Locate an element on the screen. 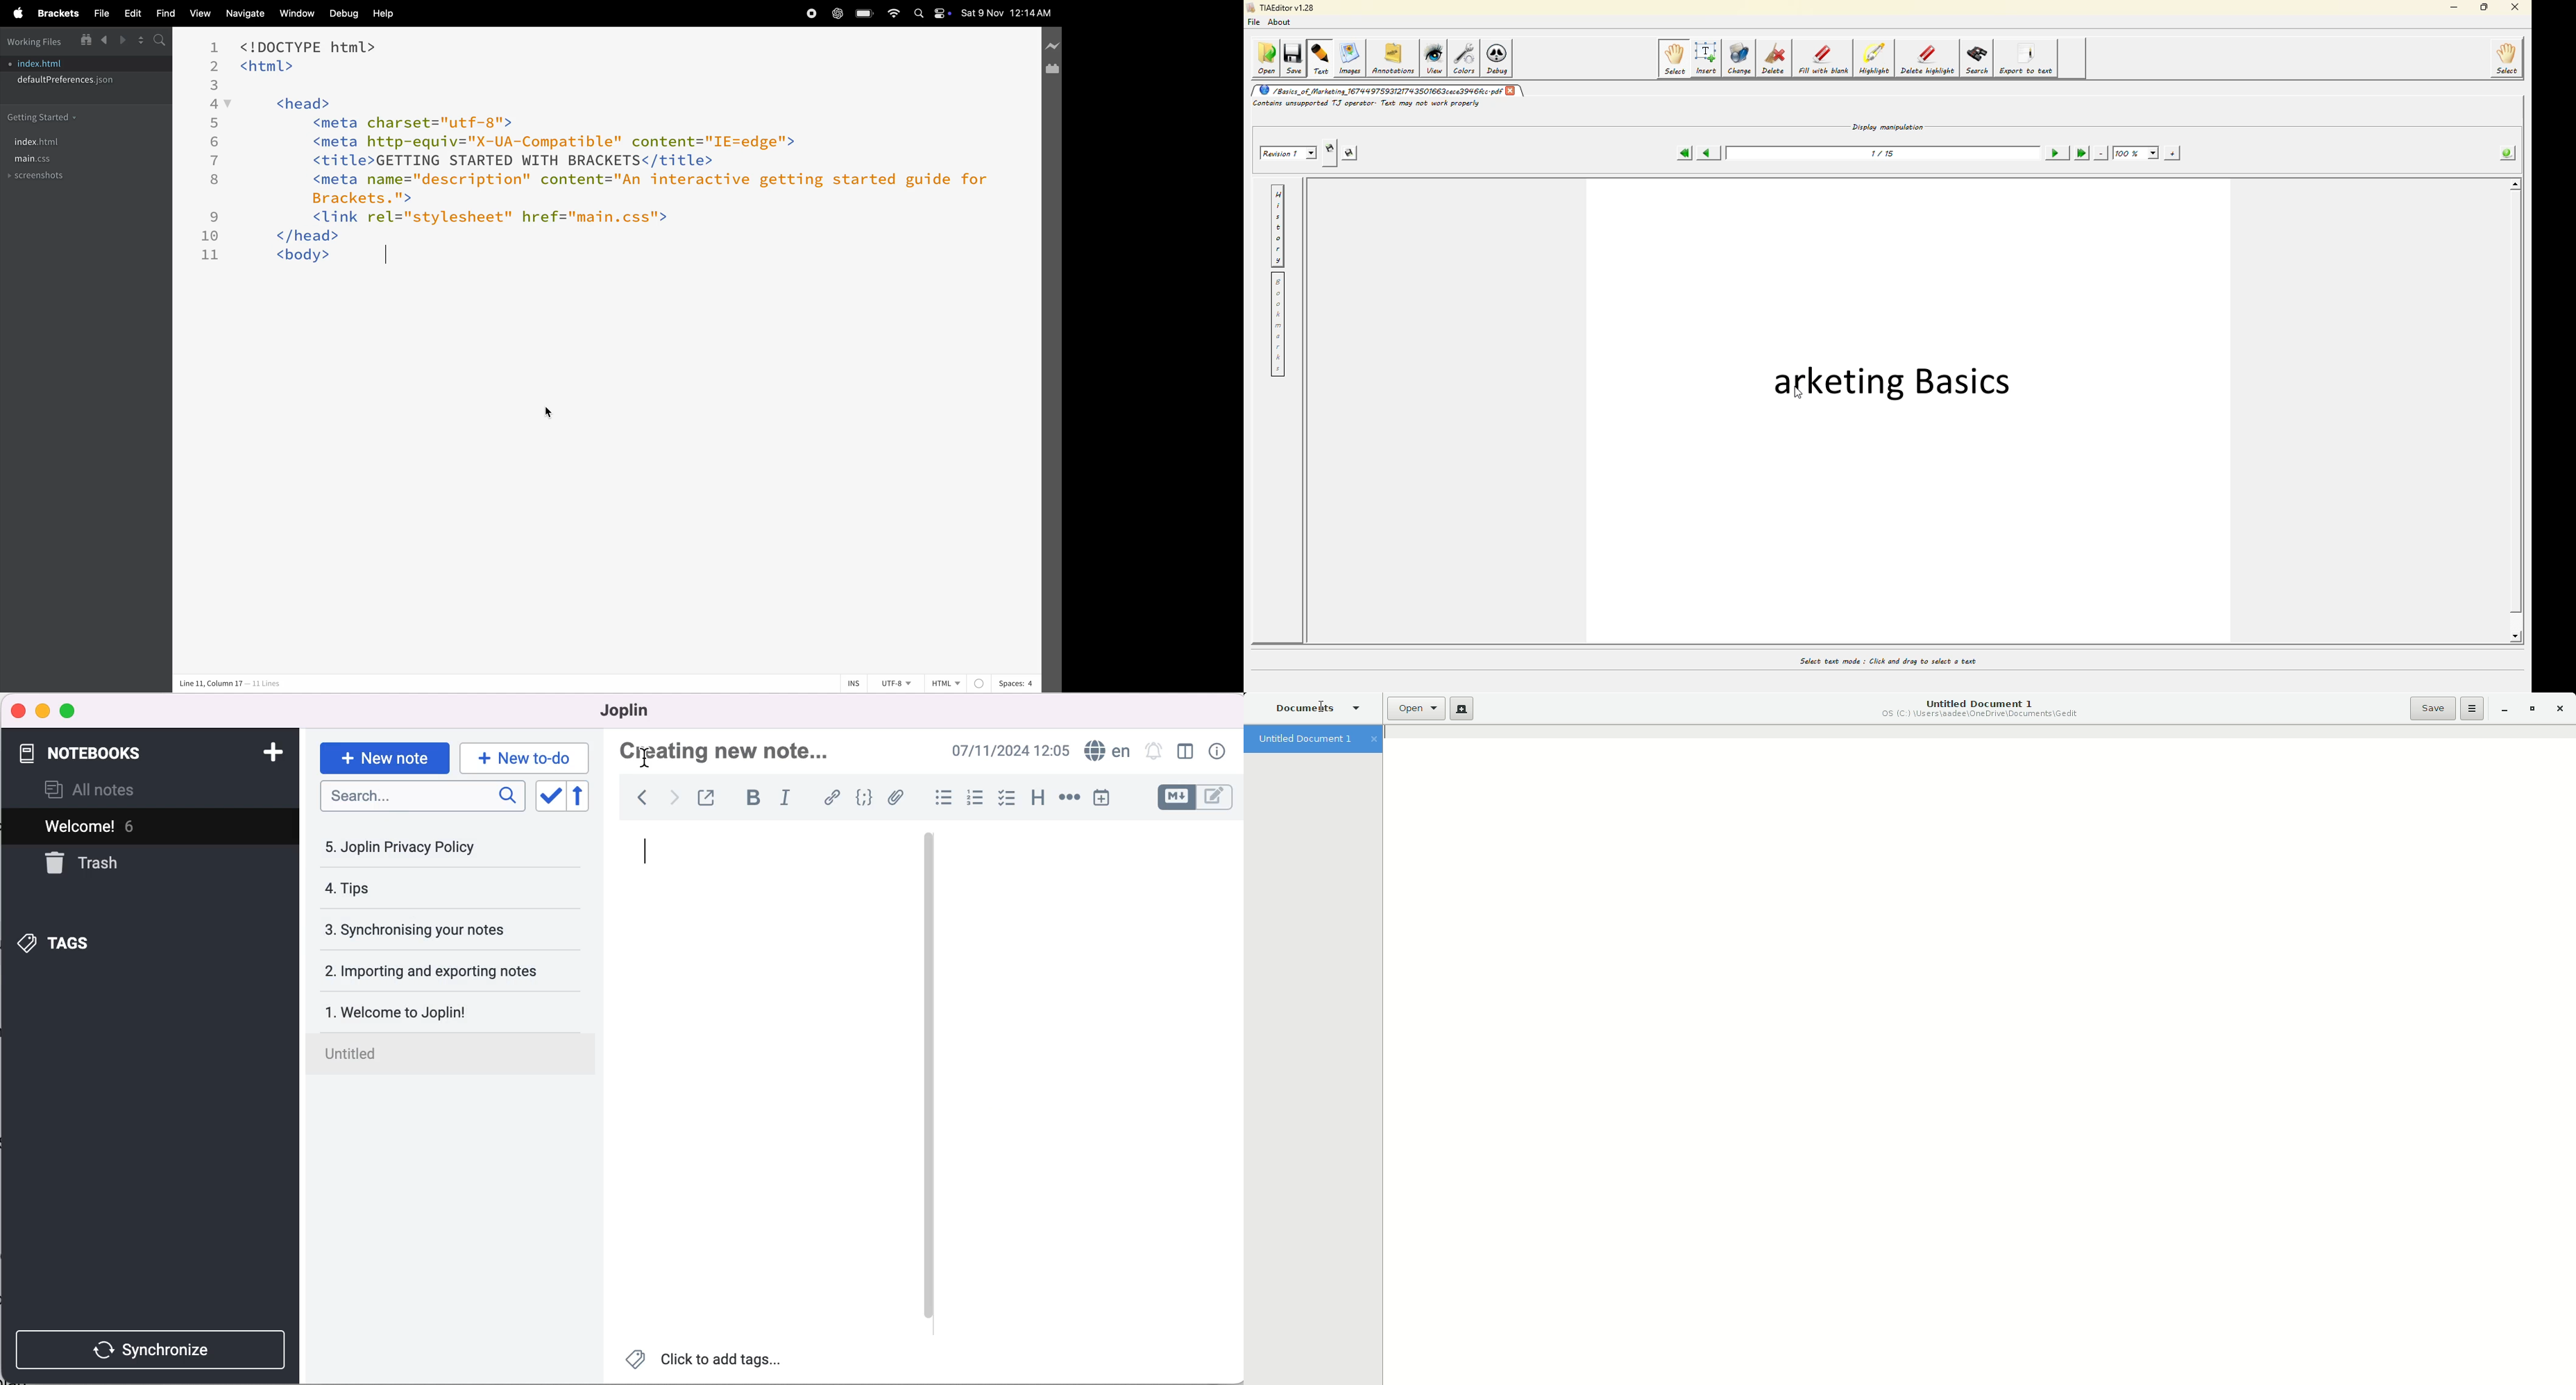 The width and height of the screenshot is (2576, 1400).  is located at coordinates (1069, 1075).